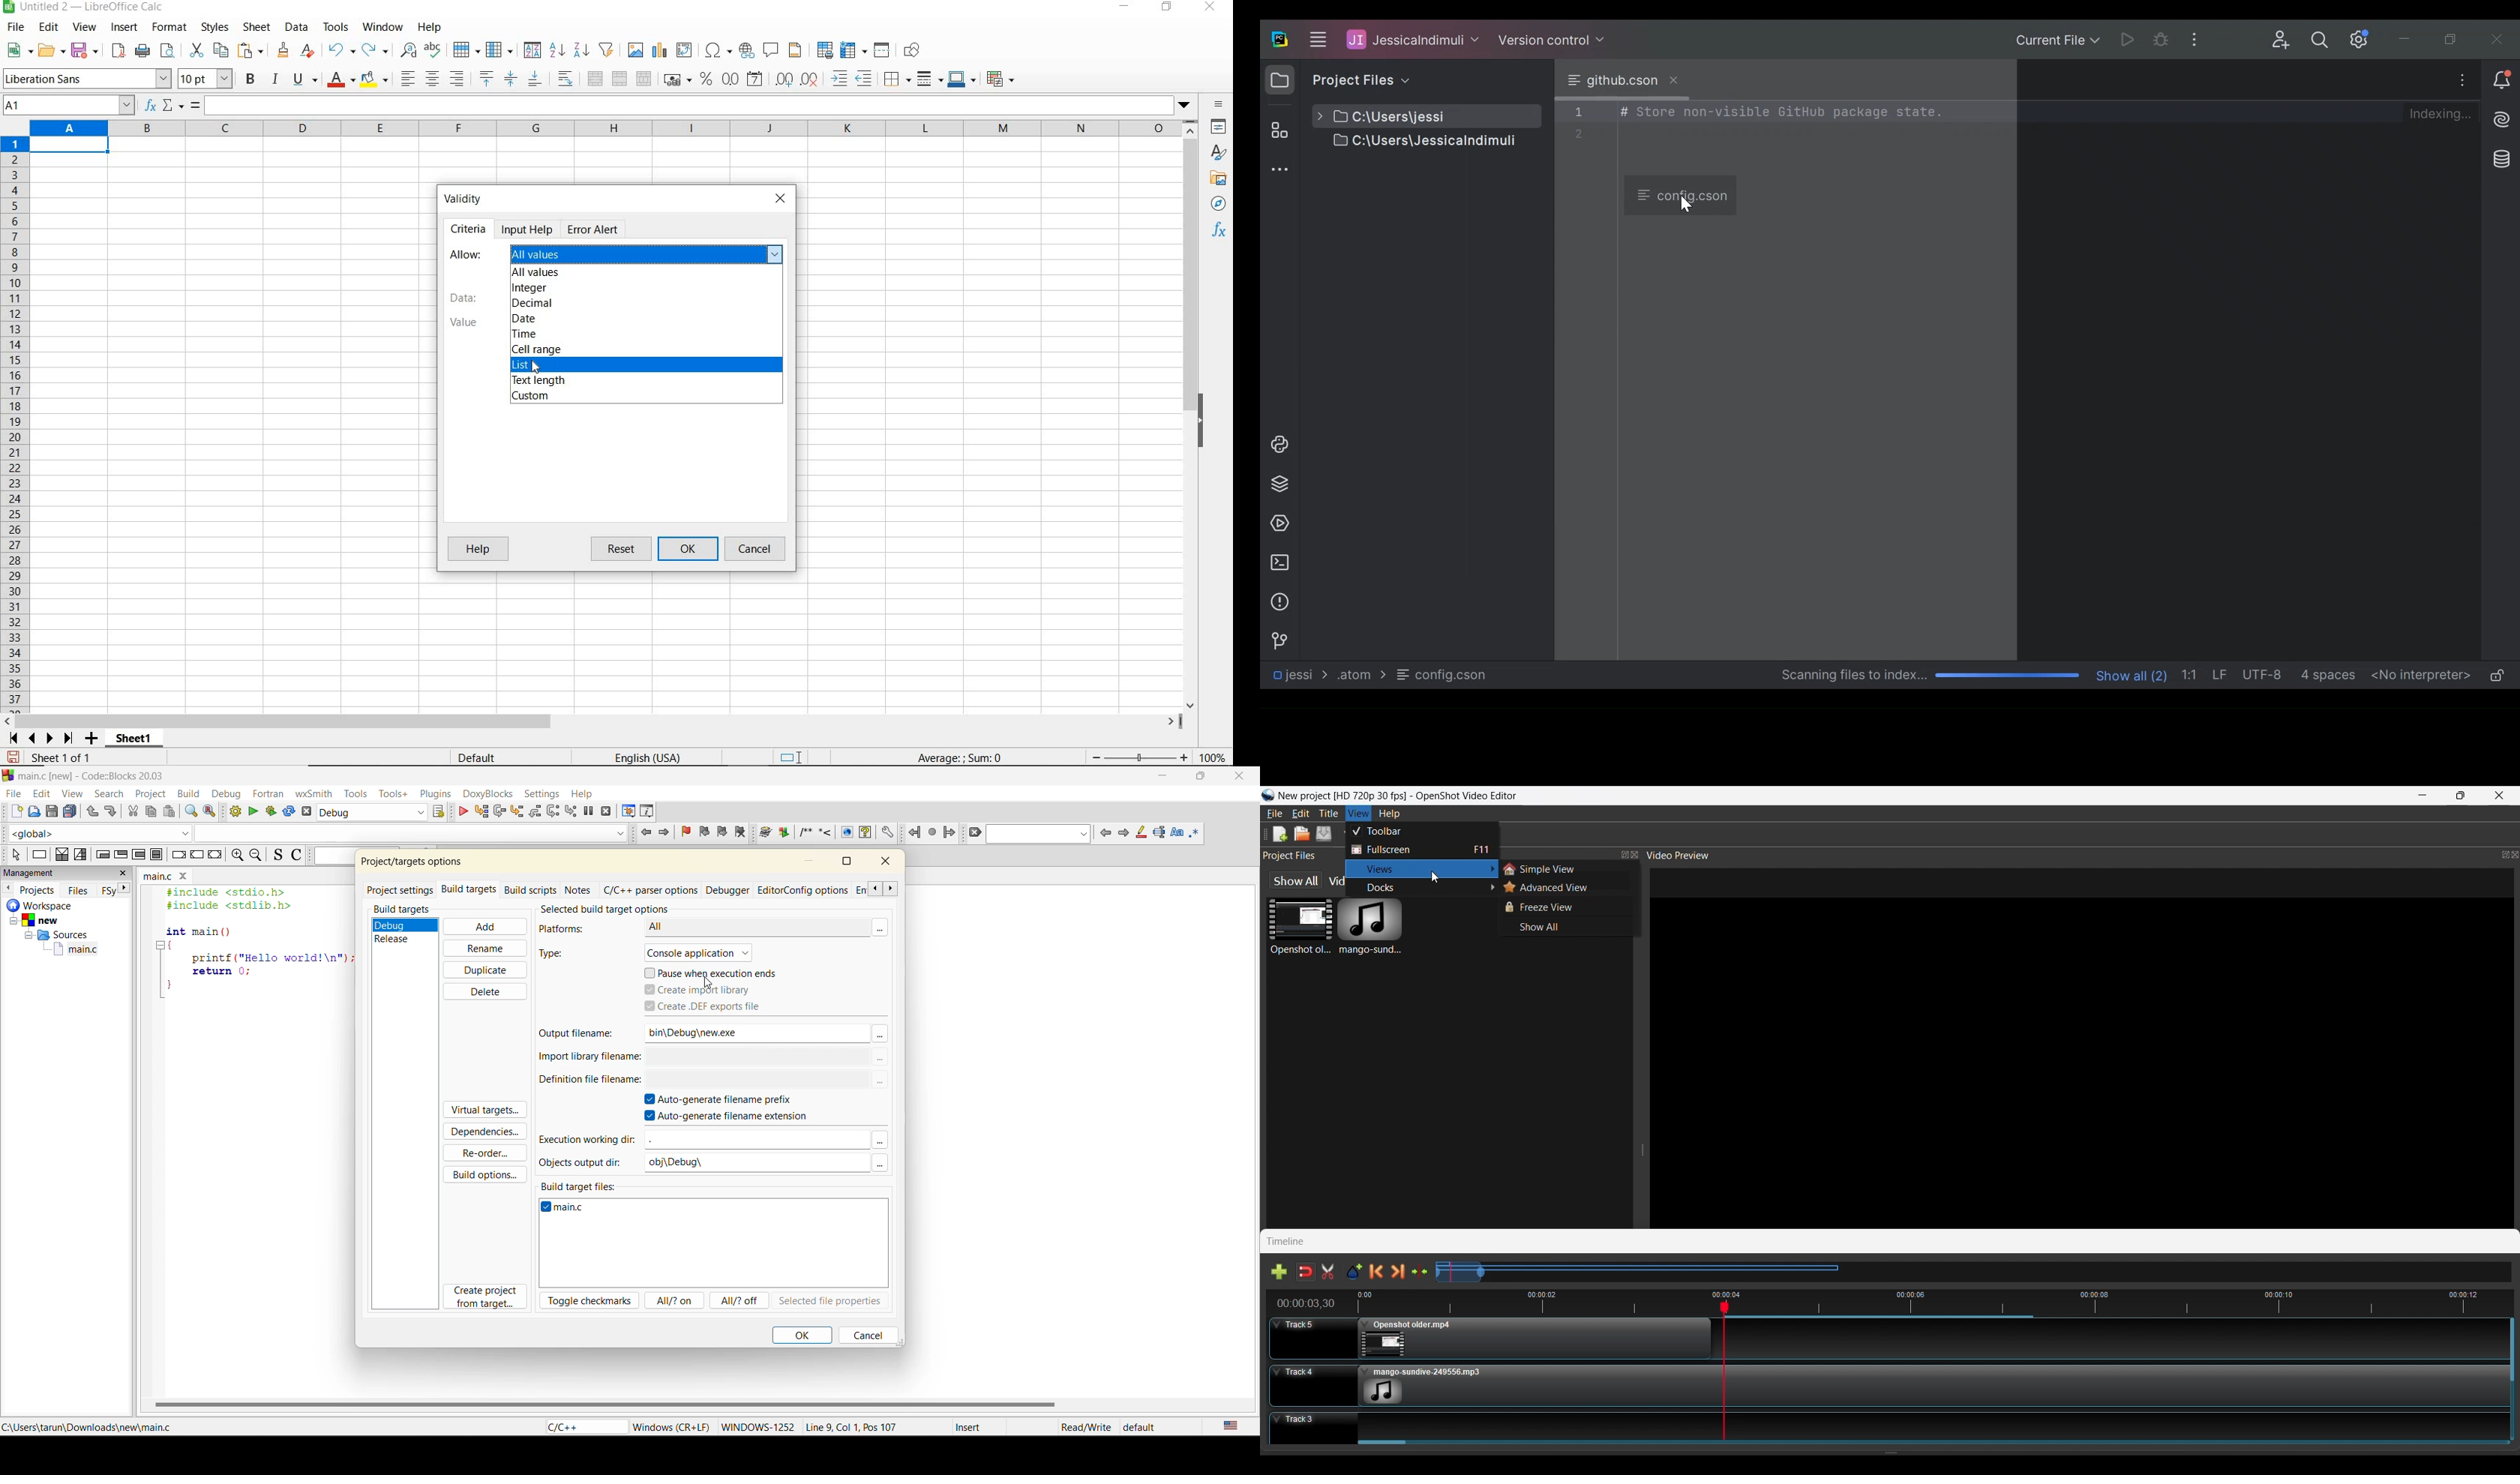 The width and height of the screenshot is (2520, 1484). Describe the element at coordinates (222, 50) in the screenshot. I see `copy` at that location.